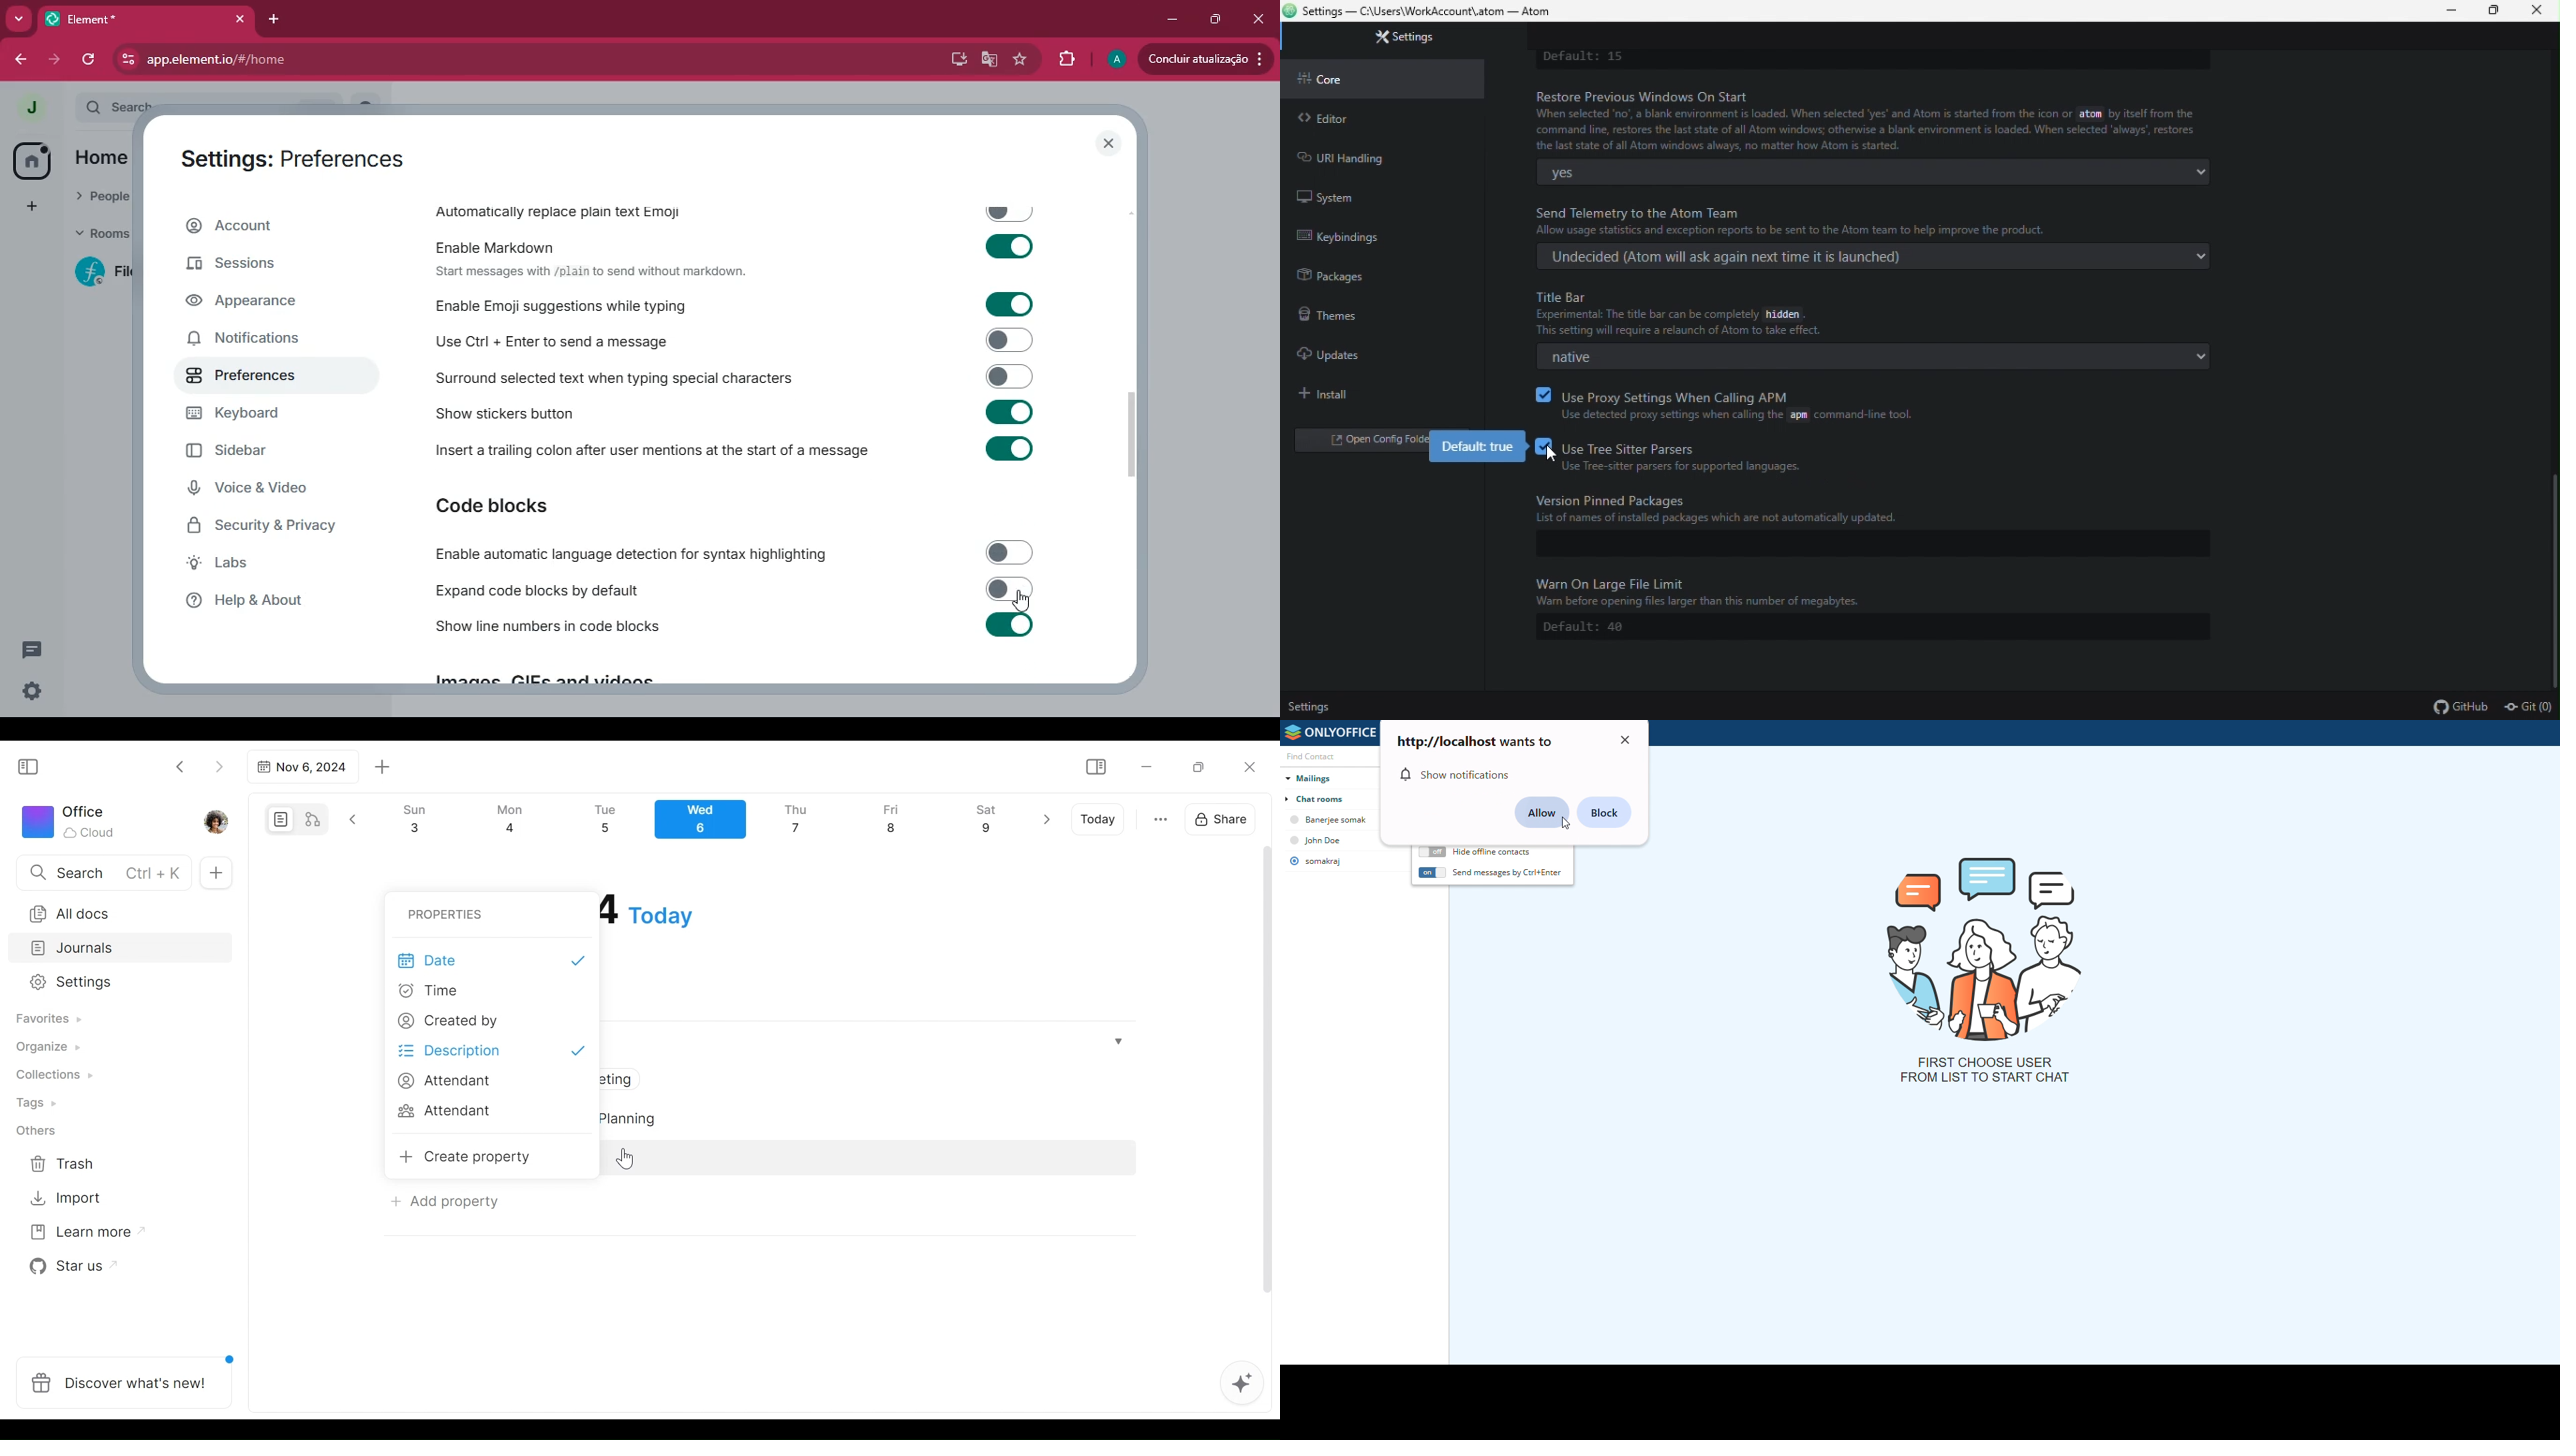  What do you see at coordinates (298, 59) in the screenshot?
I see `app.element.io/#/home` at bounding box center [298, 59].